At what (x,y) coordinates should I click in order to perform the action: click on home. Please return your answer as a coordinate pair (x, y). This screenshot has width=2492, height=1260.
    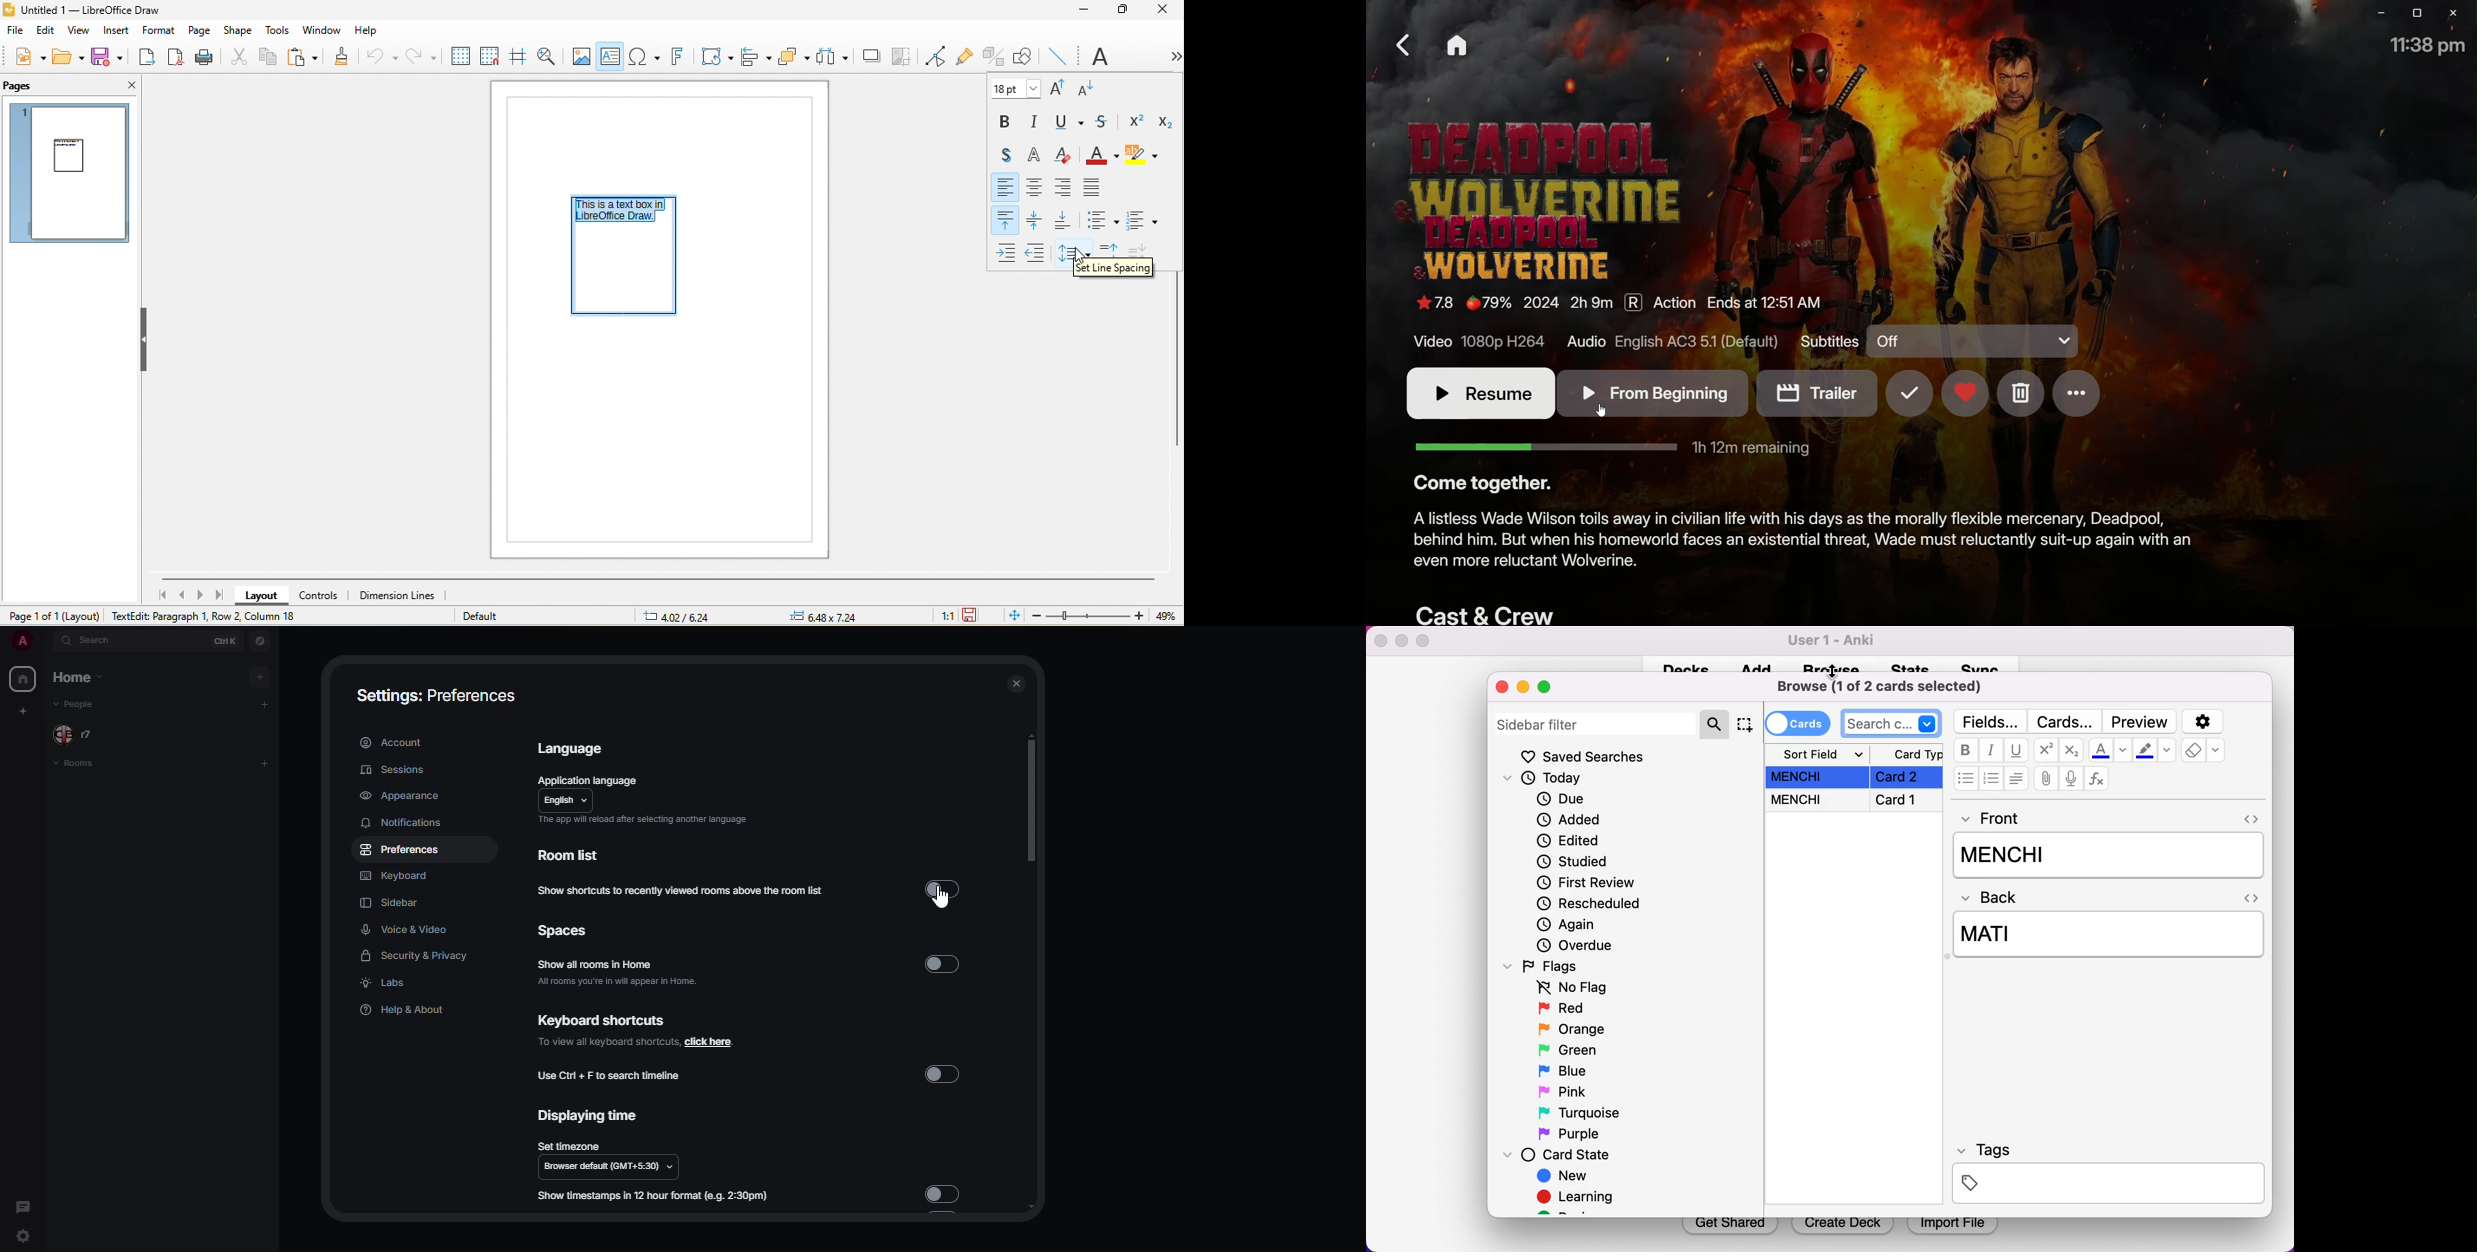
    Looking at the image, I should click on (25, 679).